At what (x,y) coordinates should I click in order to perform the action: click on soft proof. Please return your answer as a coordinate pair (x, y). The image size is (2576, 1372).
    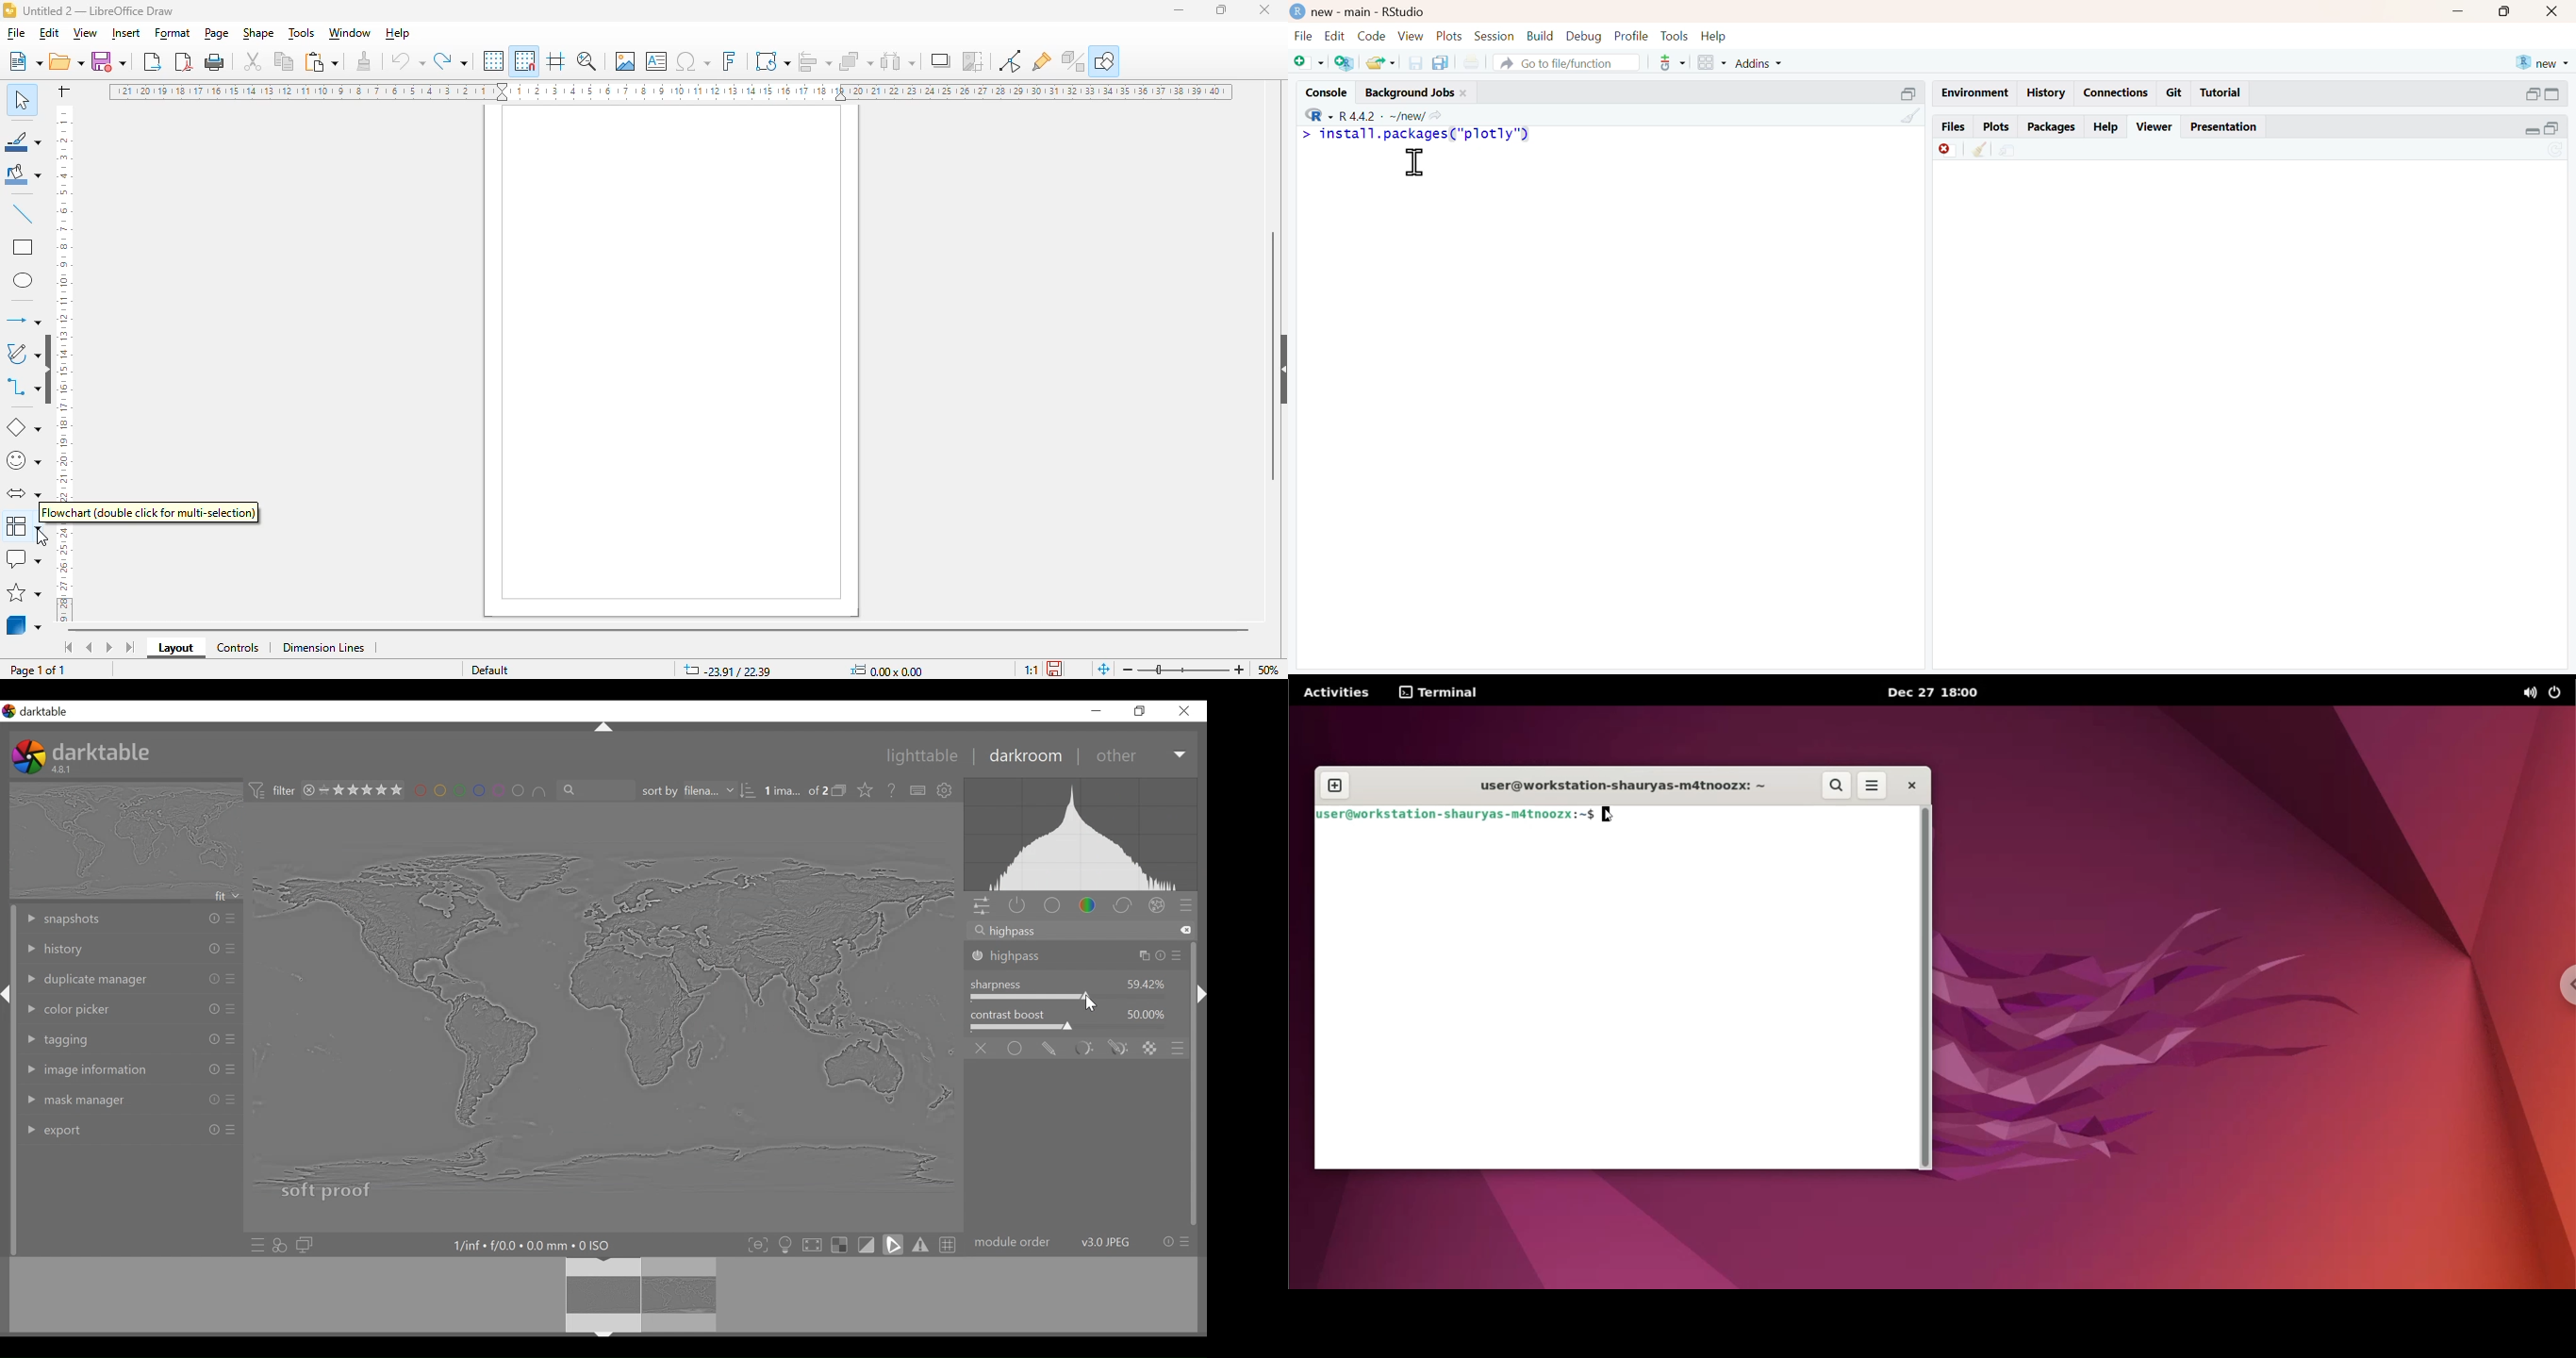
    Looking at the image, I should click on (328, 1190).